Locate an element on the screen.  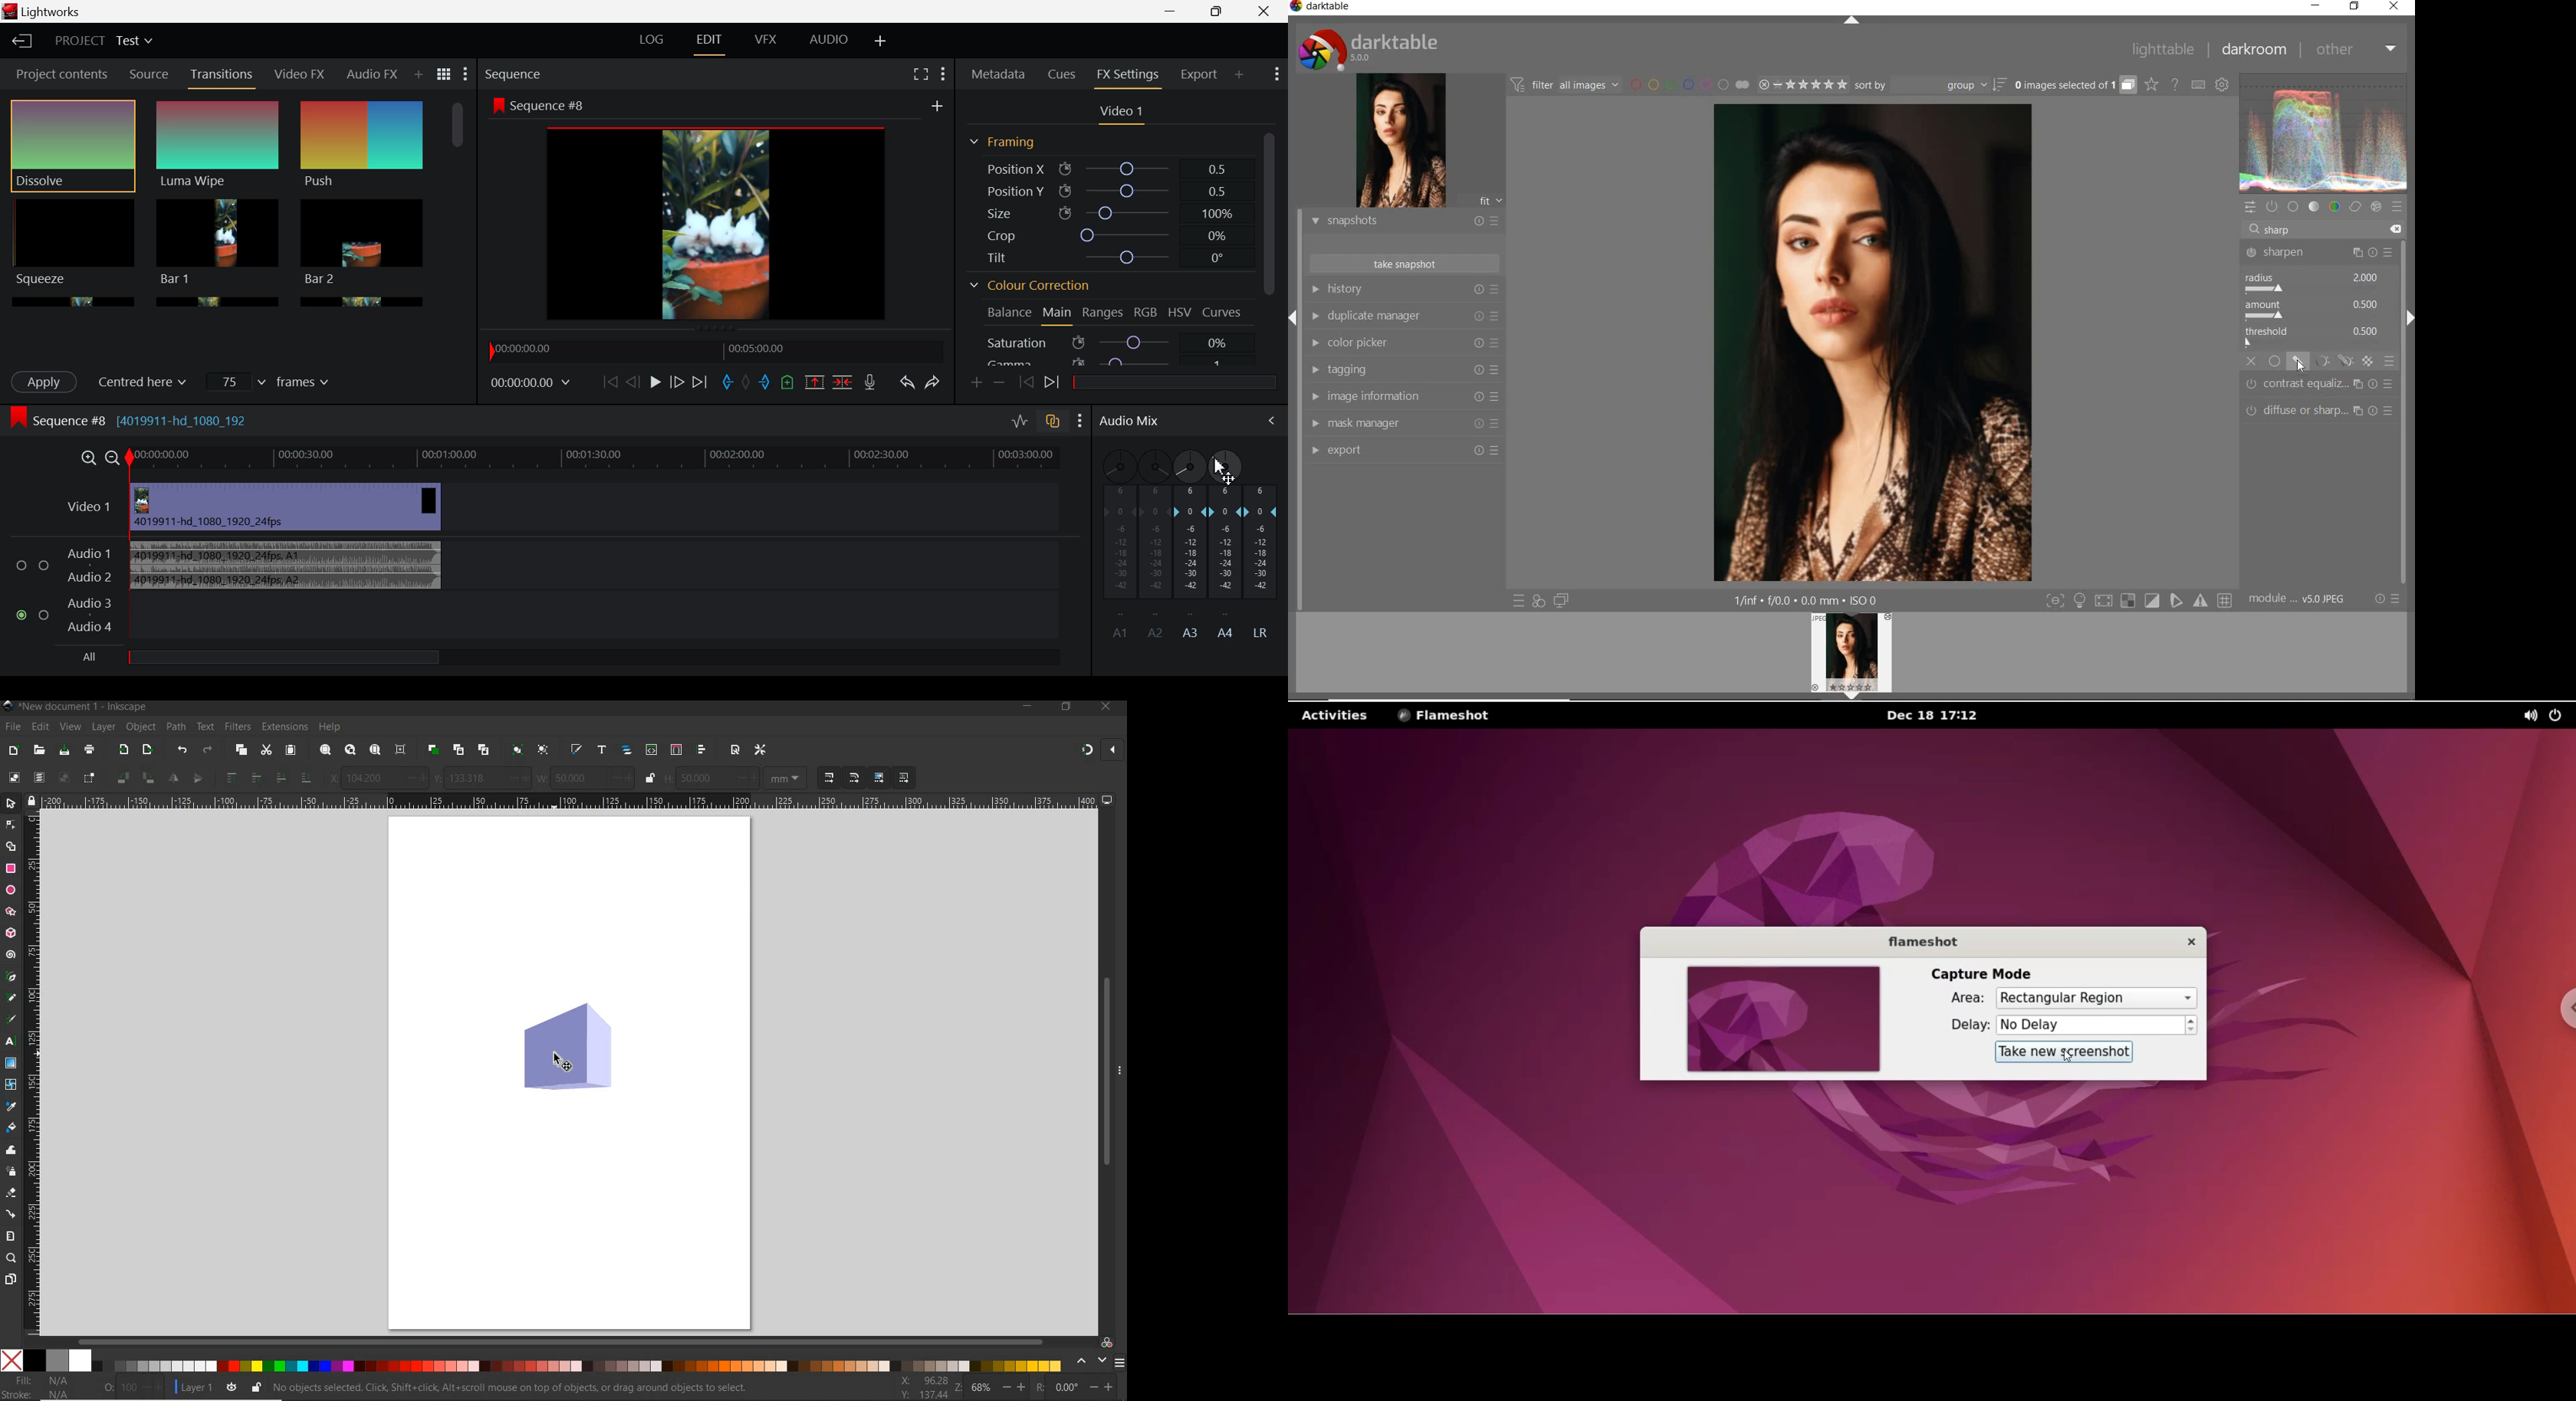
cursor is located at coordinates (1216, 467).